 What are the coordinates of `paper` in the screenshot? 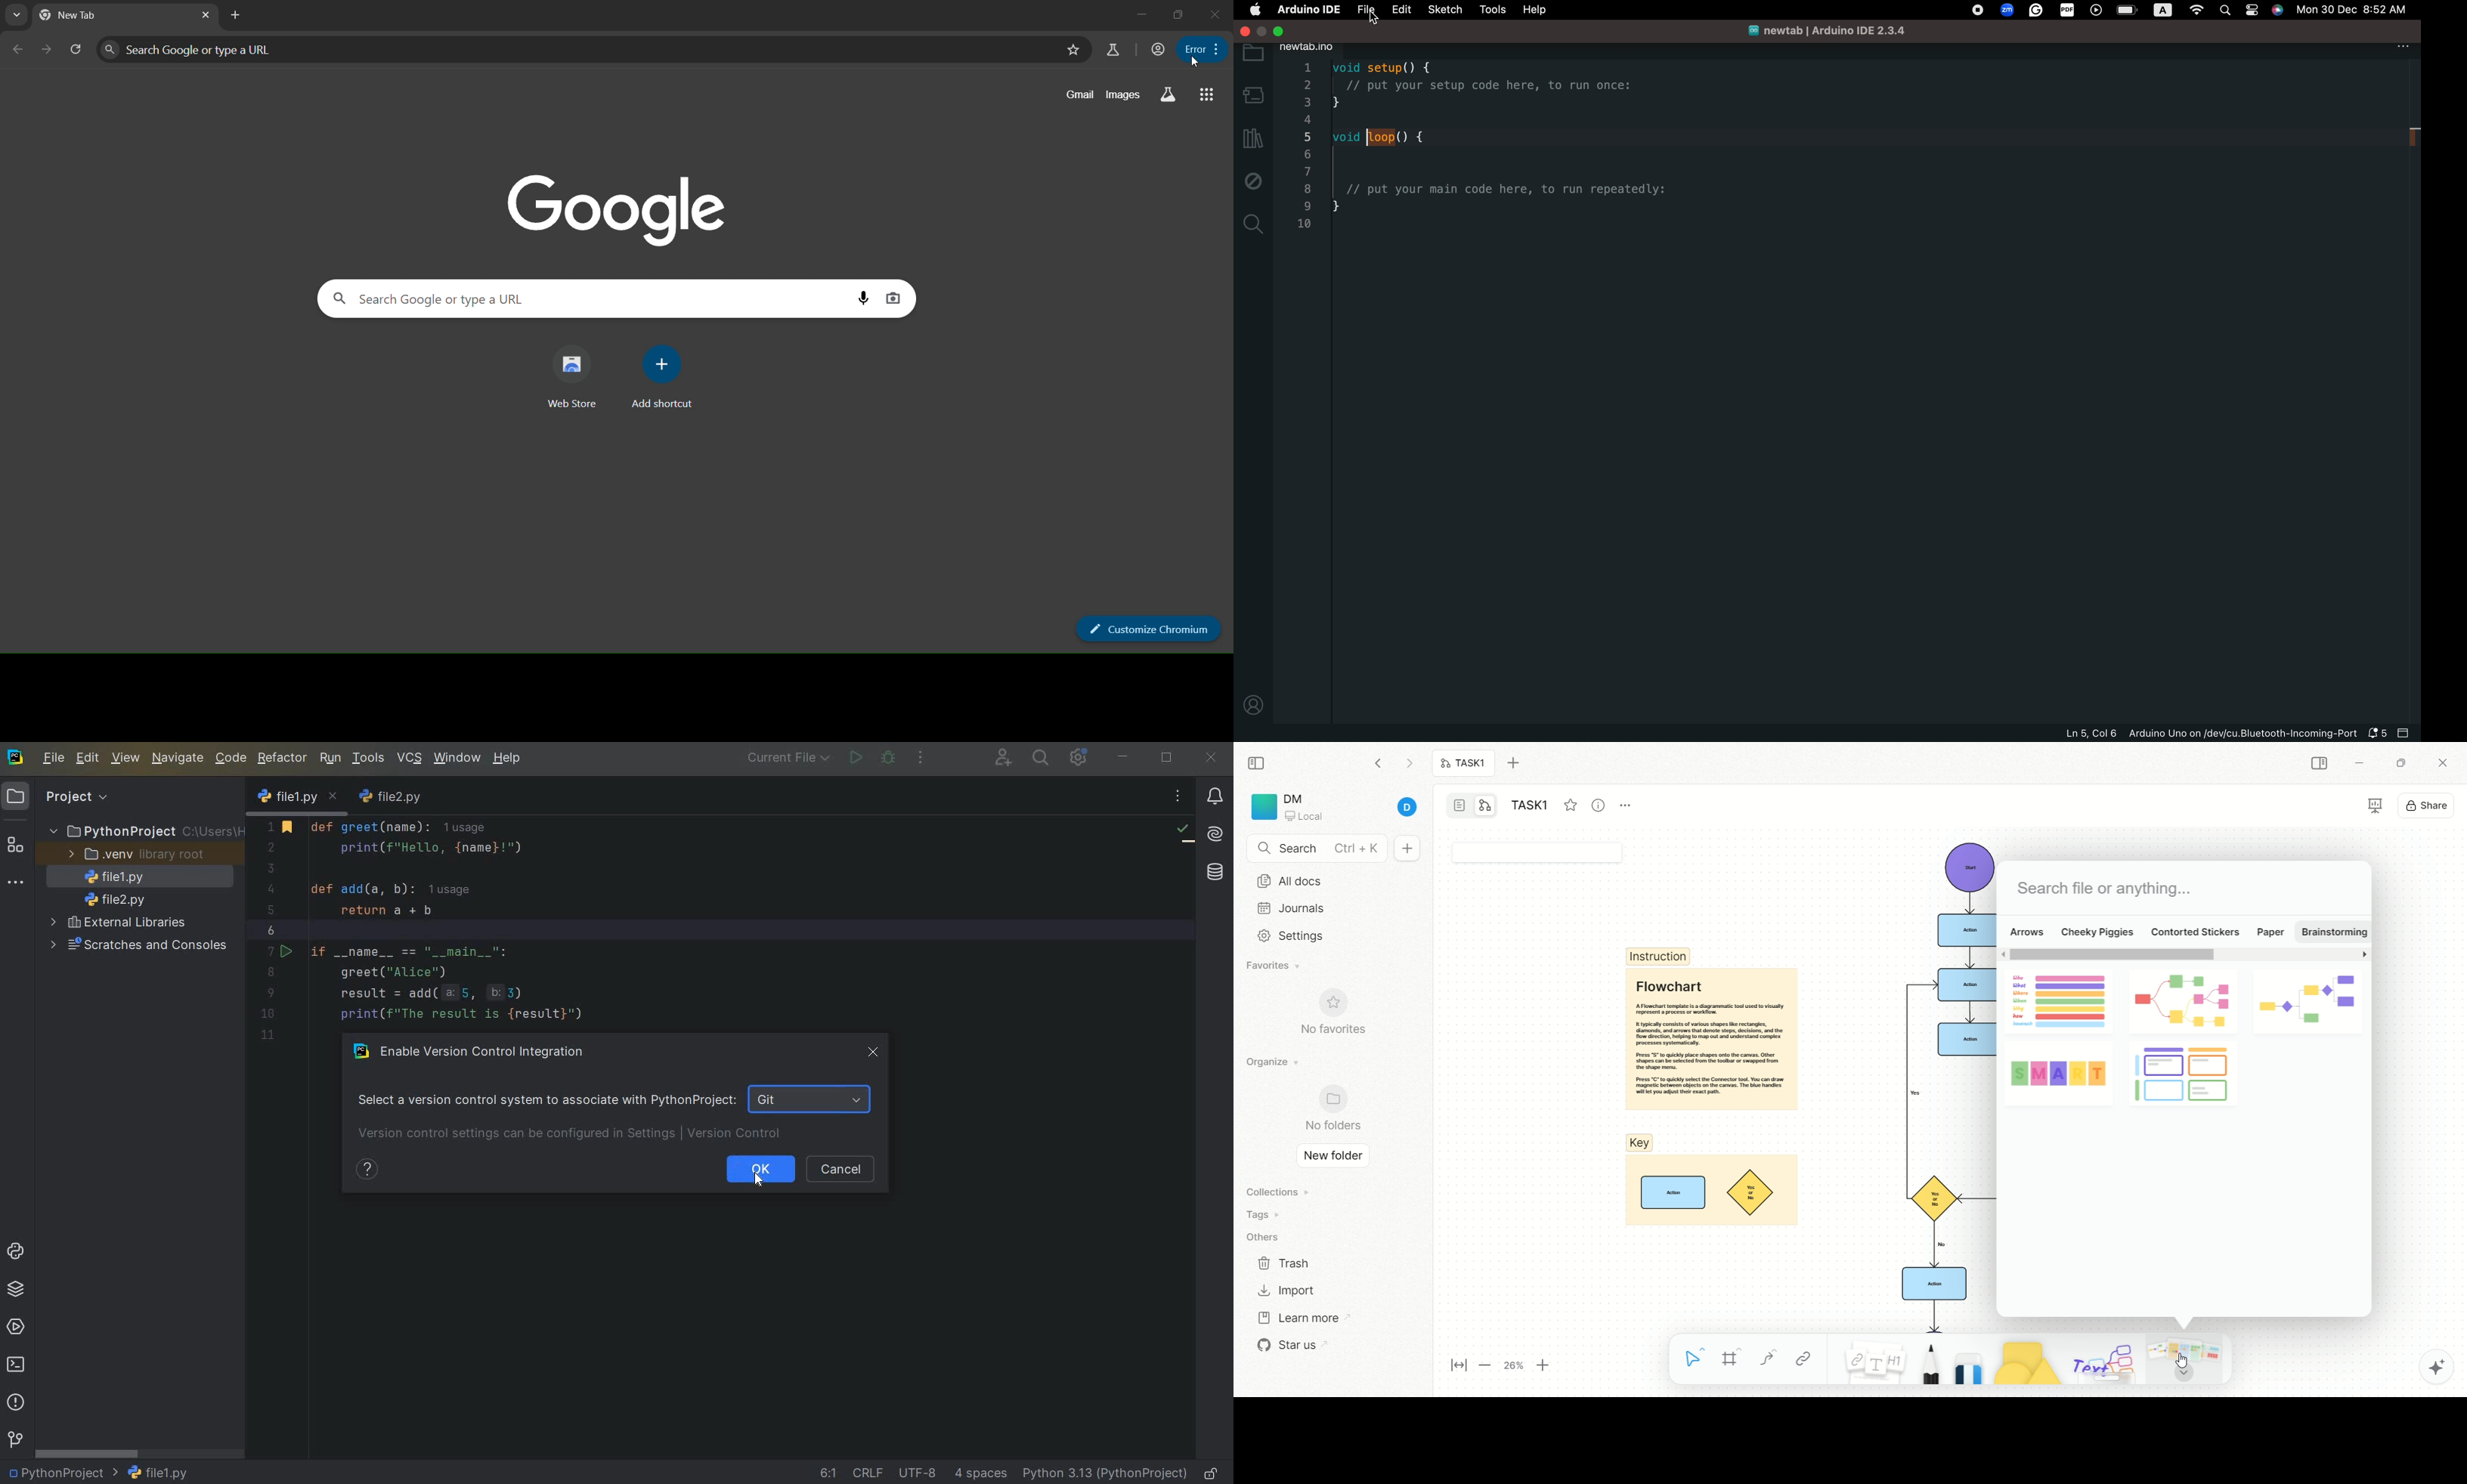 It's located at (2273, 933).